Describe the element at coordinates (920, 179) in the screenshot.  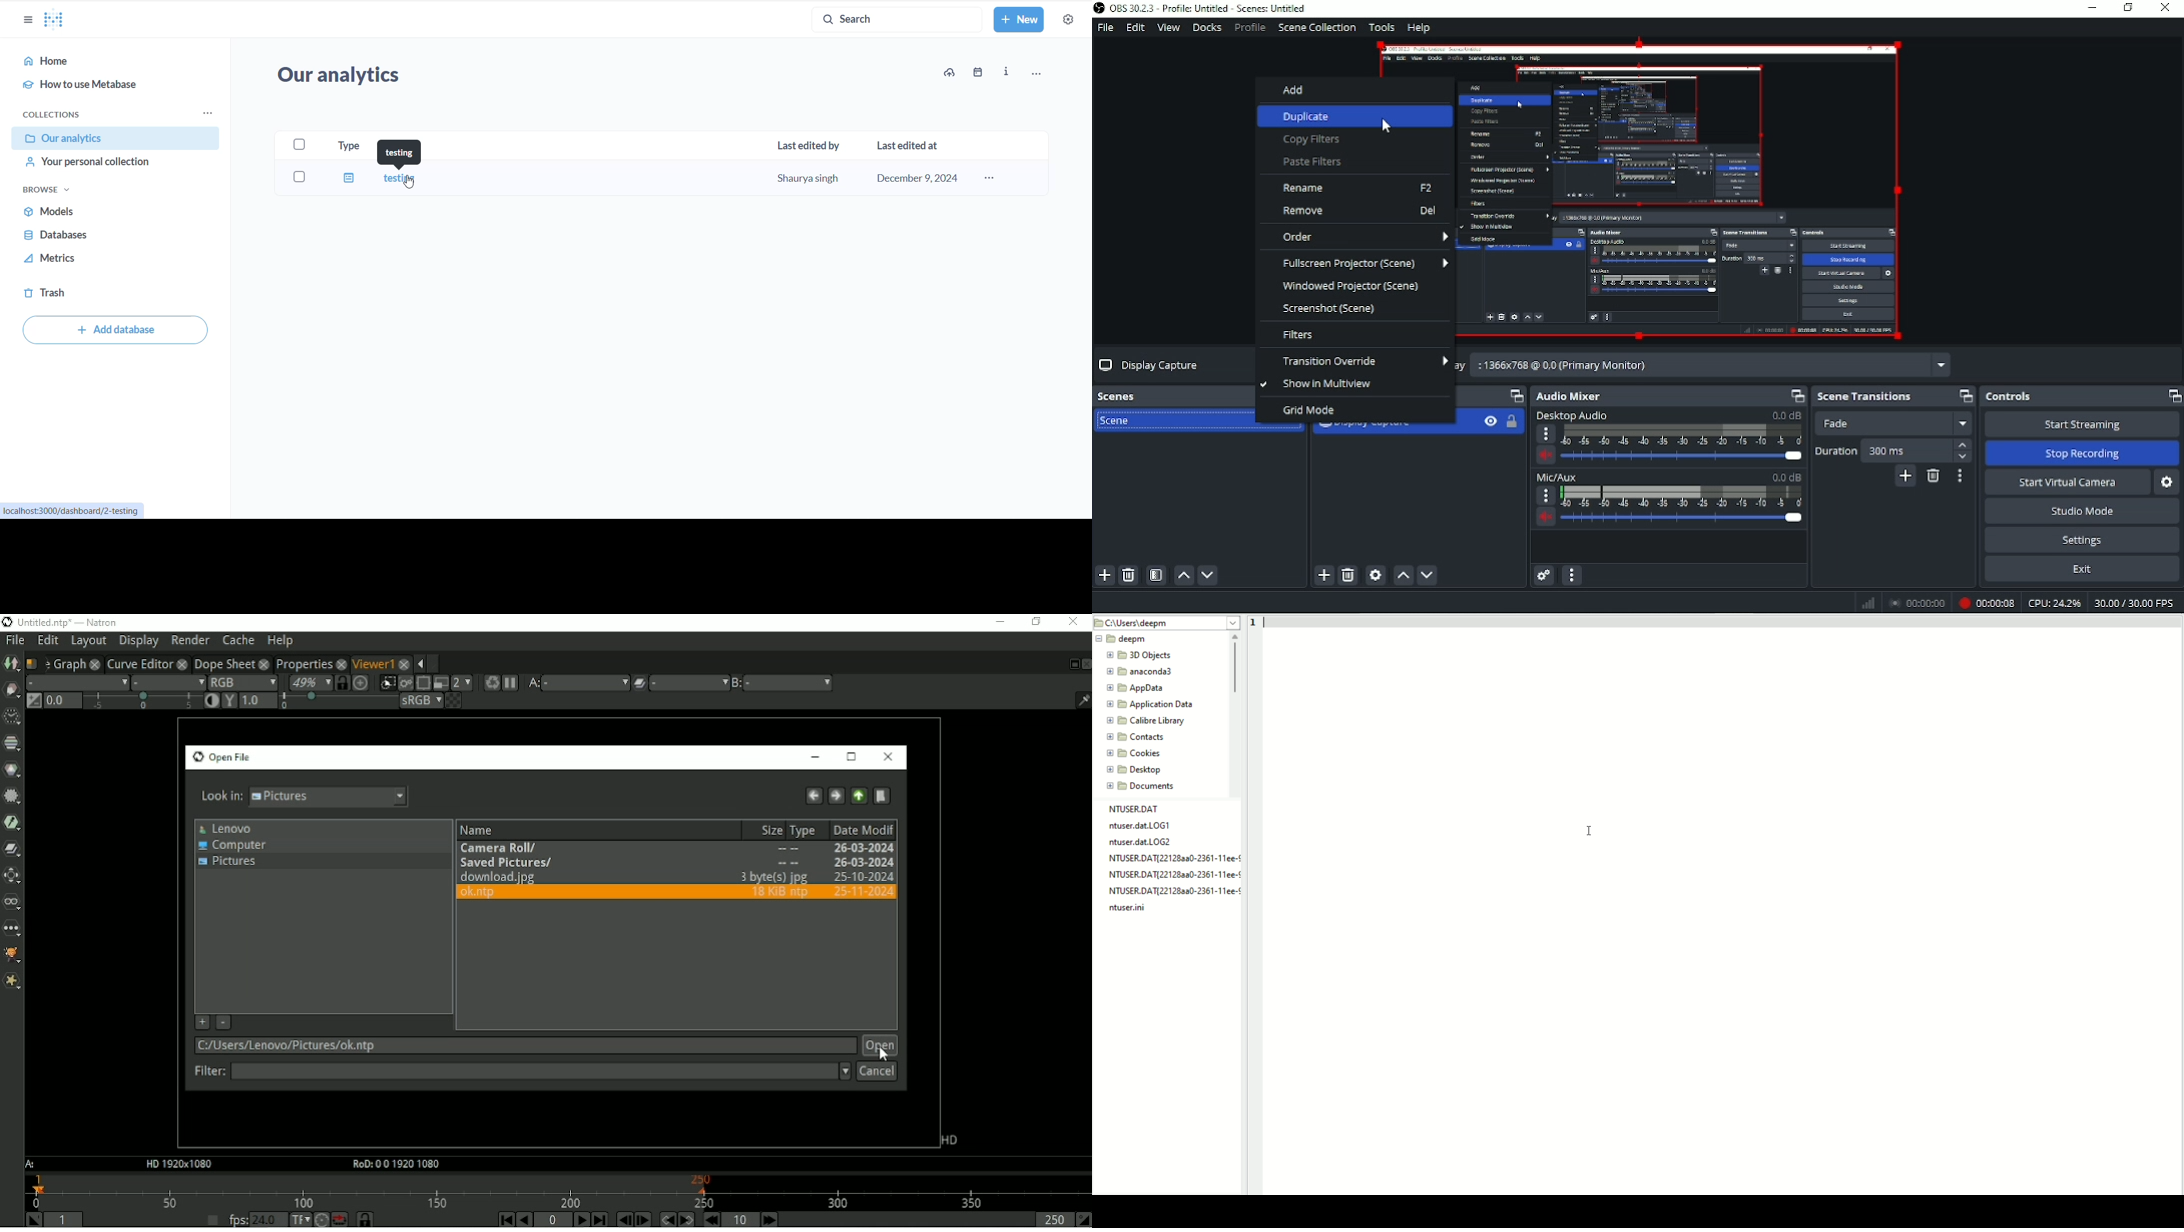
I see `December 9,2024` at that location.